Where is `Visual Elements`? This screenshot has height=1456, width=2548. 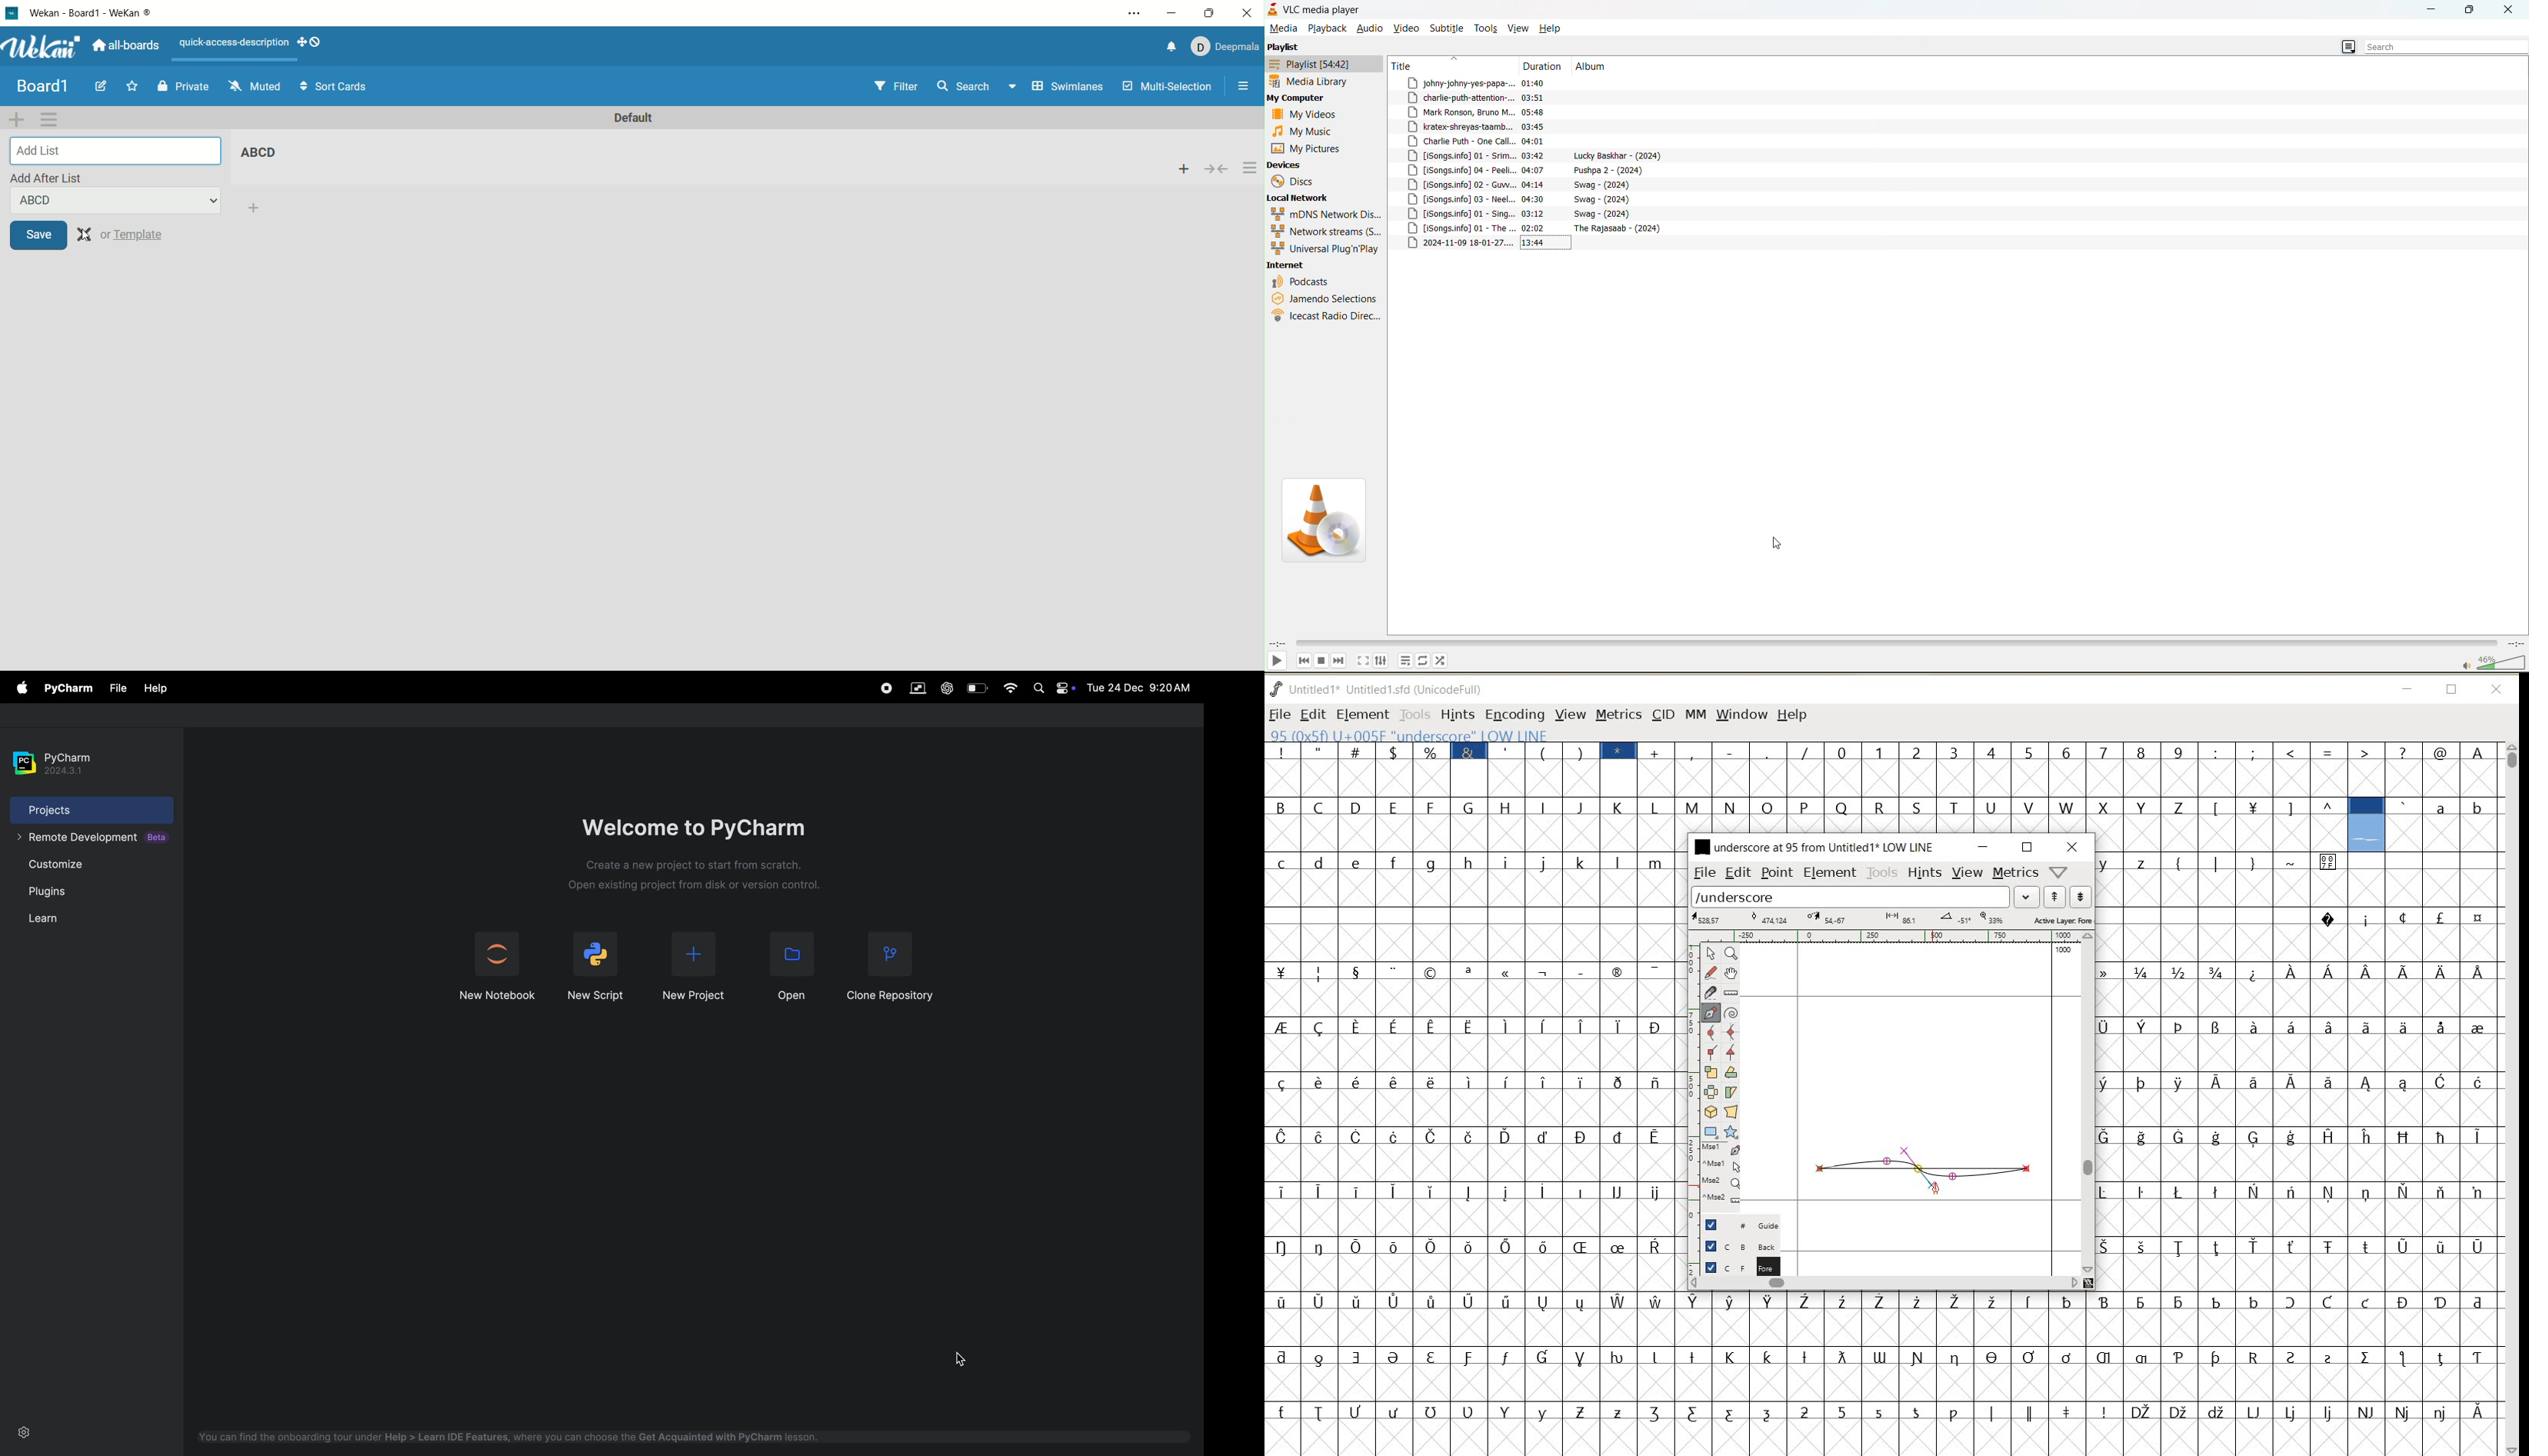 Visual Elements is located at coordinates (2494, 660).